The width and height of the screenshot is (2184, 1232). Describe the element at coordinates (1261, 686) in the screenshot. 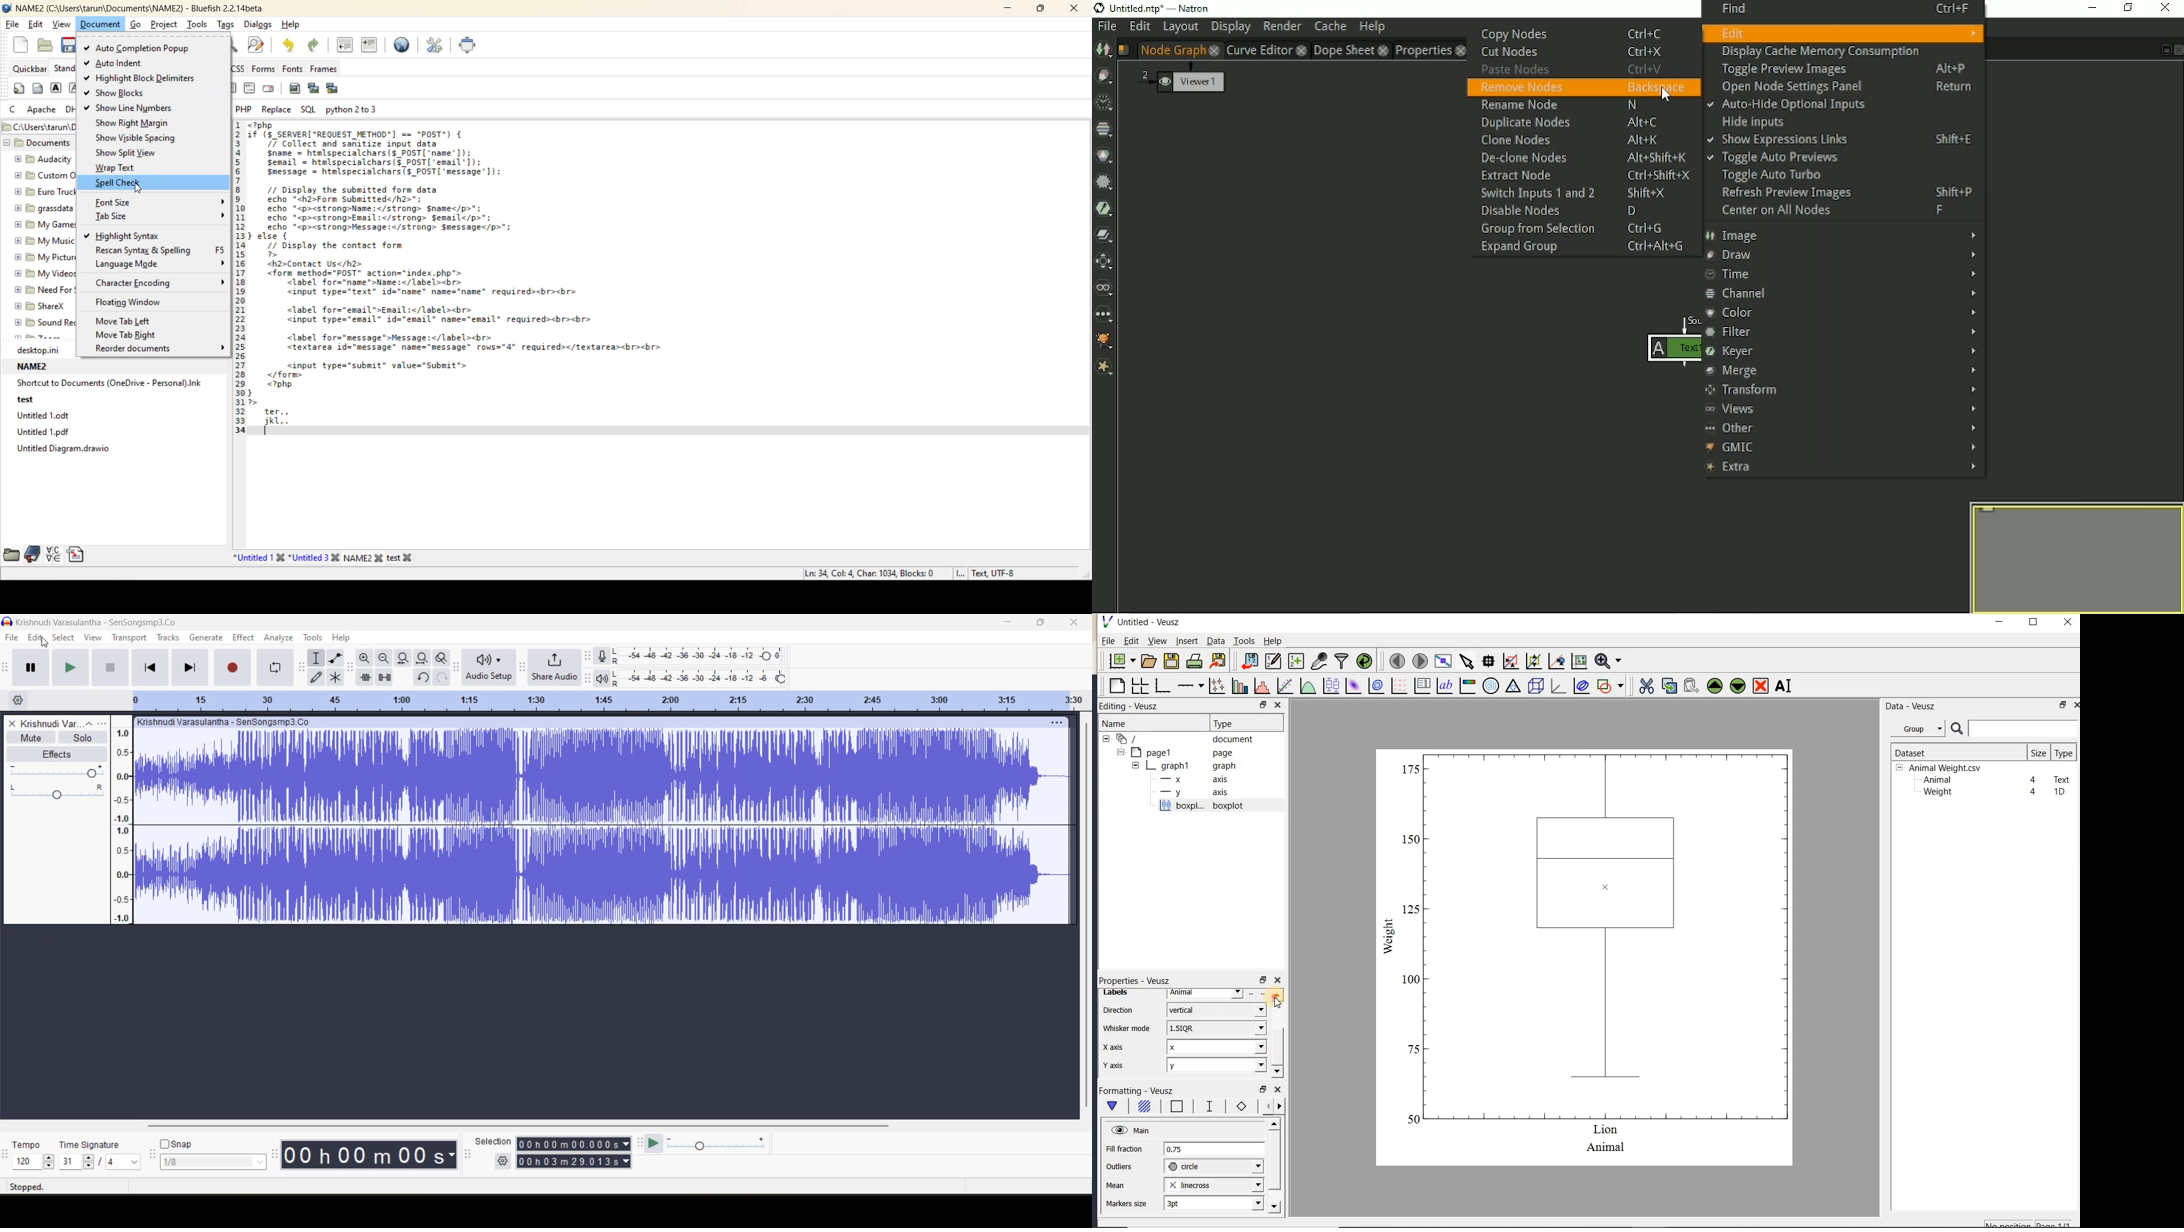

I see `histogram of a dataset` at that location.